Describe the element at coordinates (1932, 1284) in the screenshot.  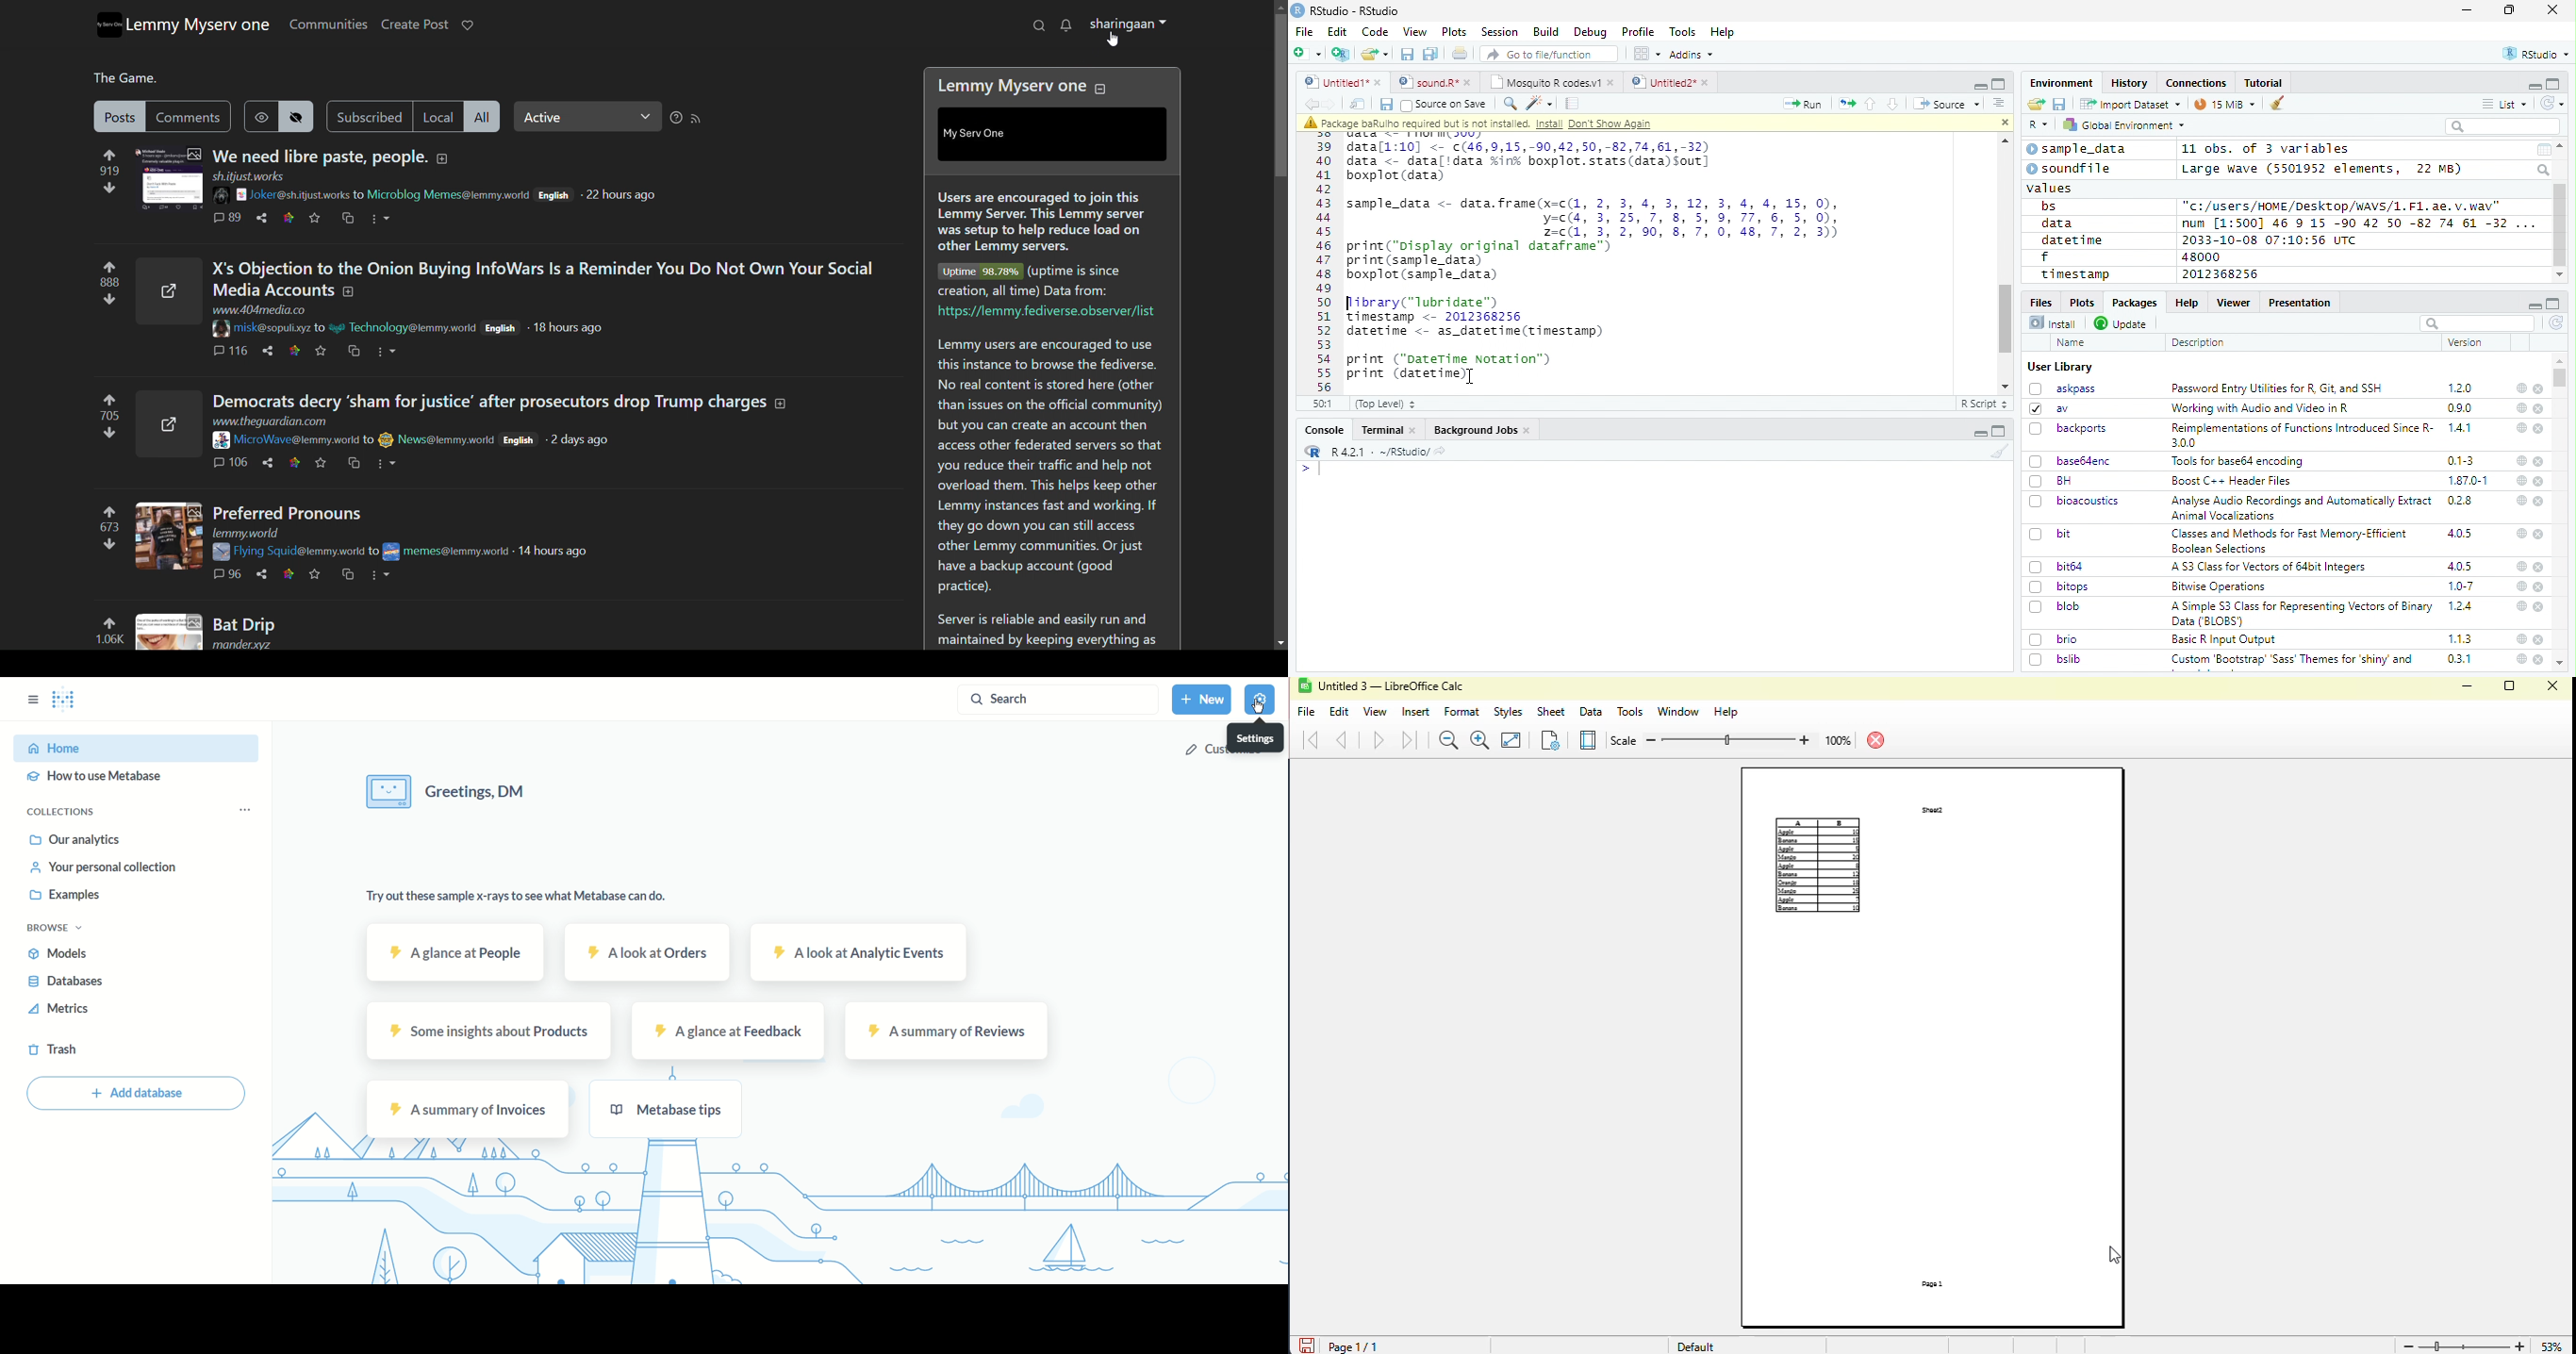
I see `Page 1` at that location.